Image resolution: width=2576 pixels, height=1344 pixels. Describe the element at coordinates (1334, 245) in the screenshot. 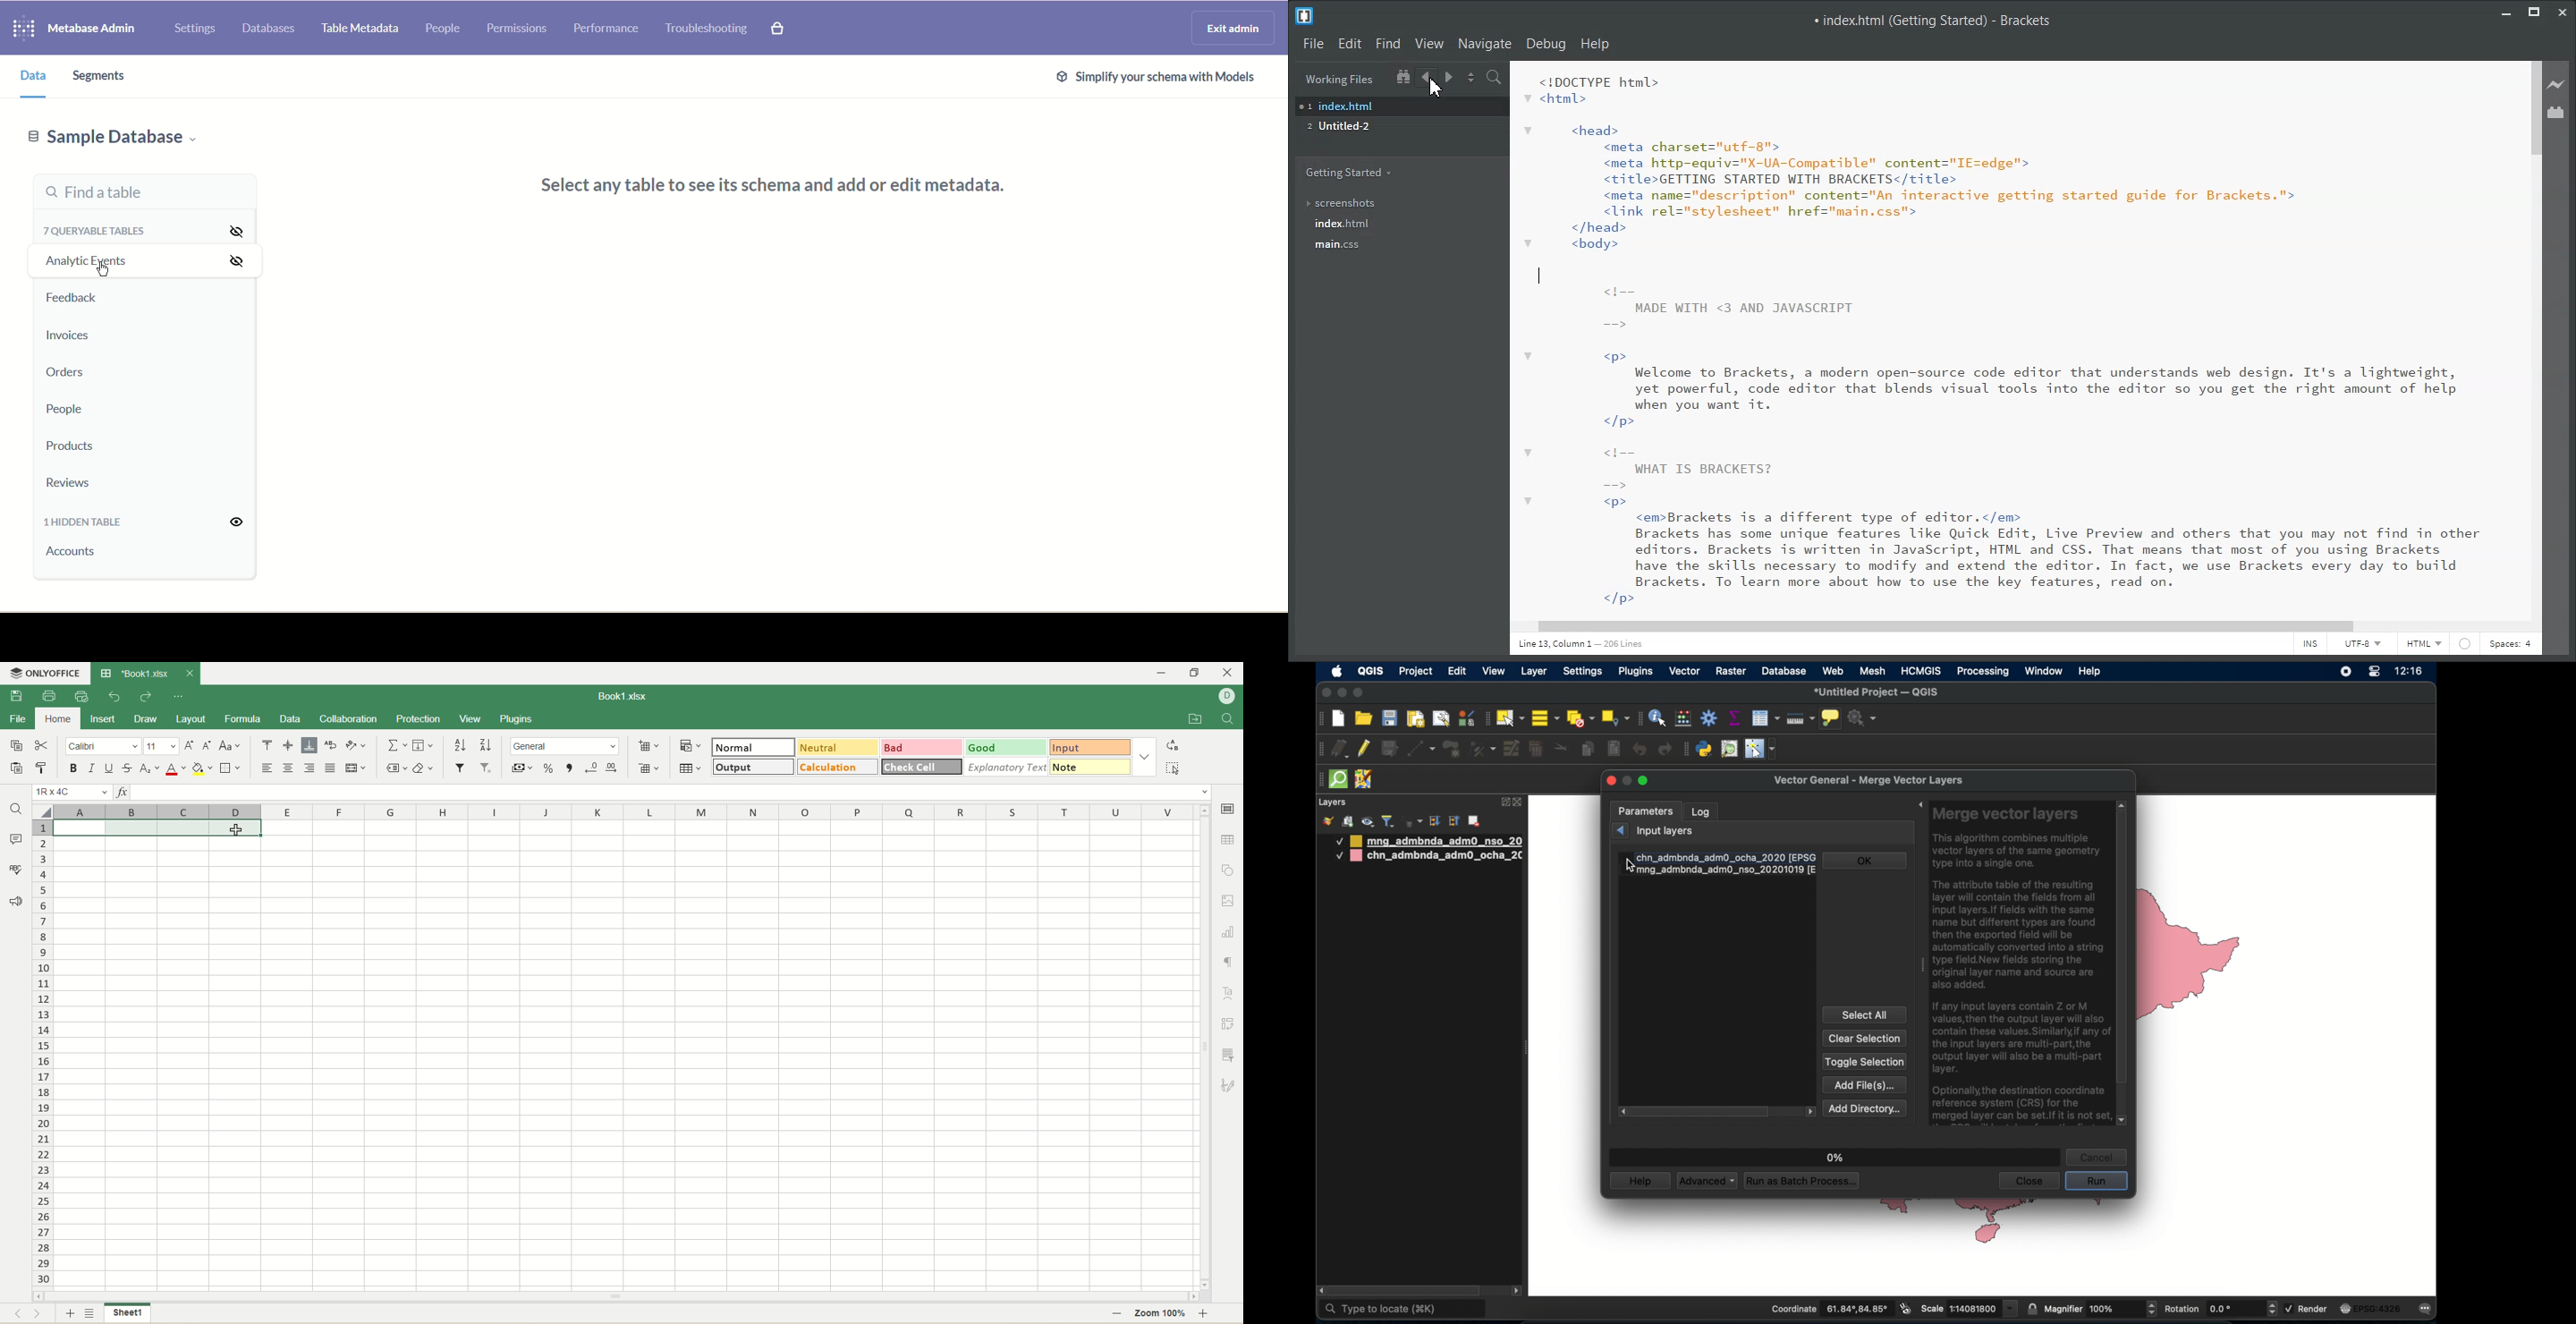

I see `main.css` at that location.